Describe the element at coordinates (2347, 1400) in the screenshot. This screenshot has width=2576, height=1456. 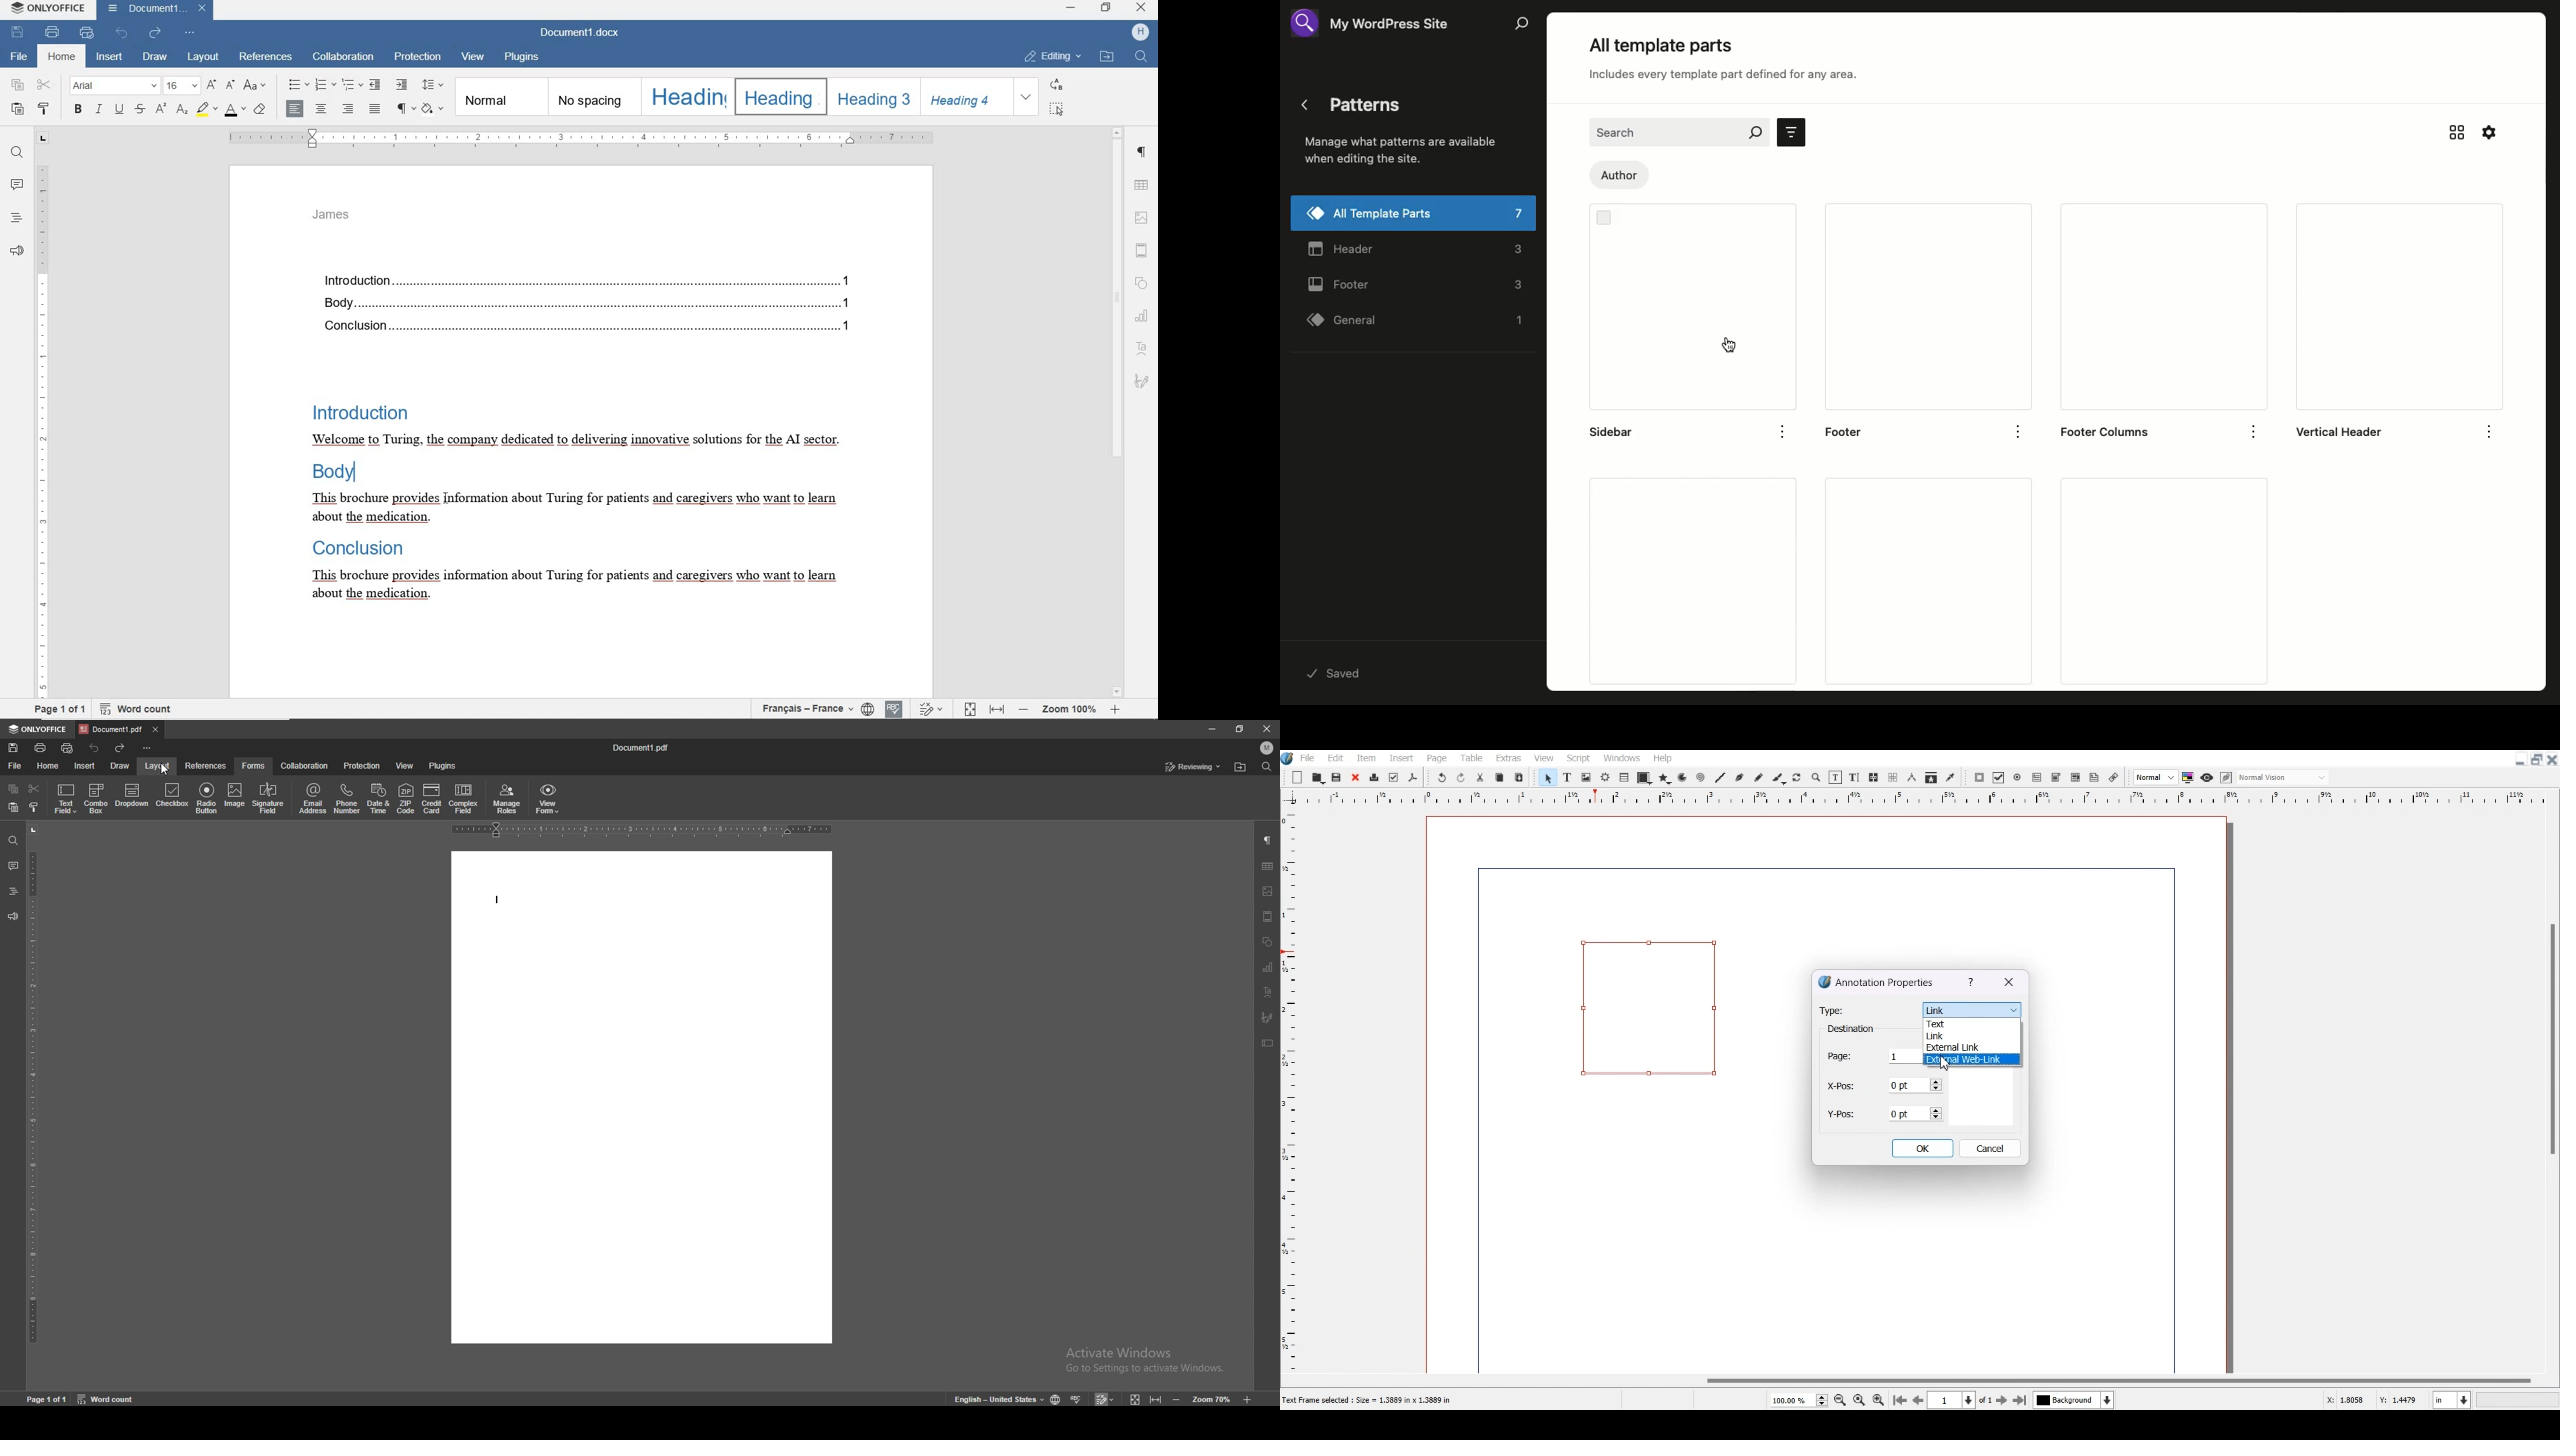
I see `X, Y Co-ordinate` at that location.